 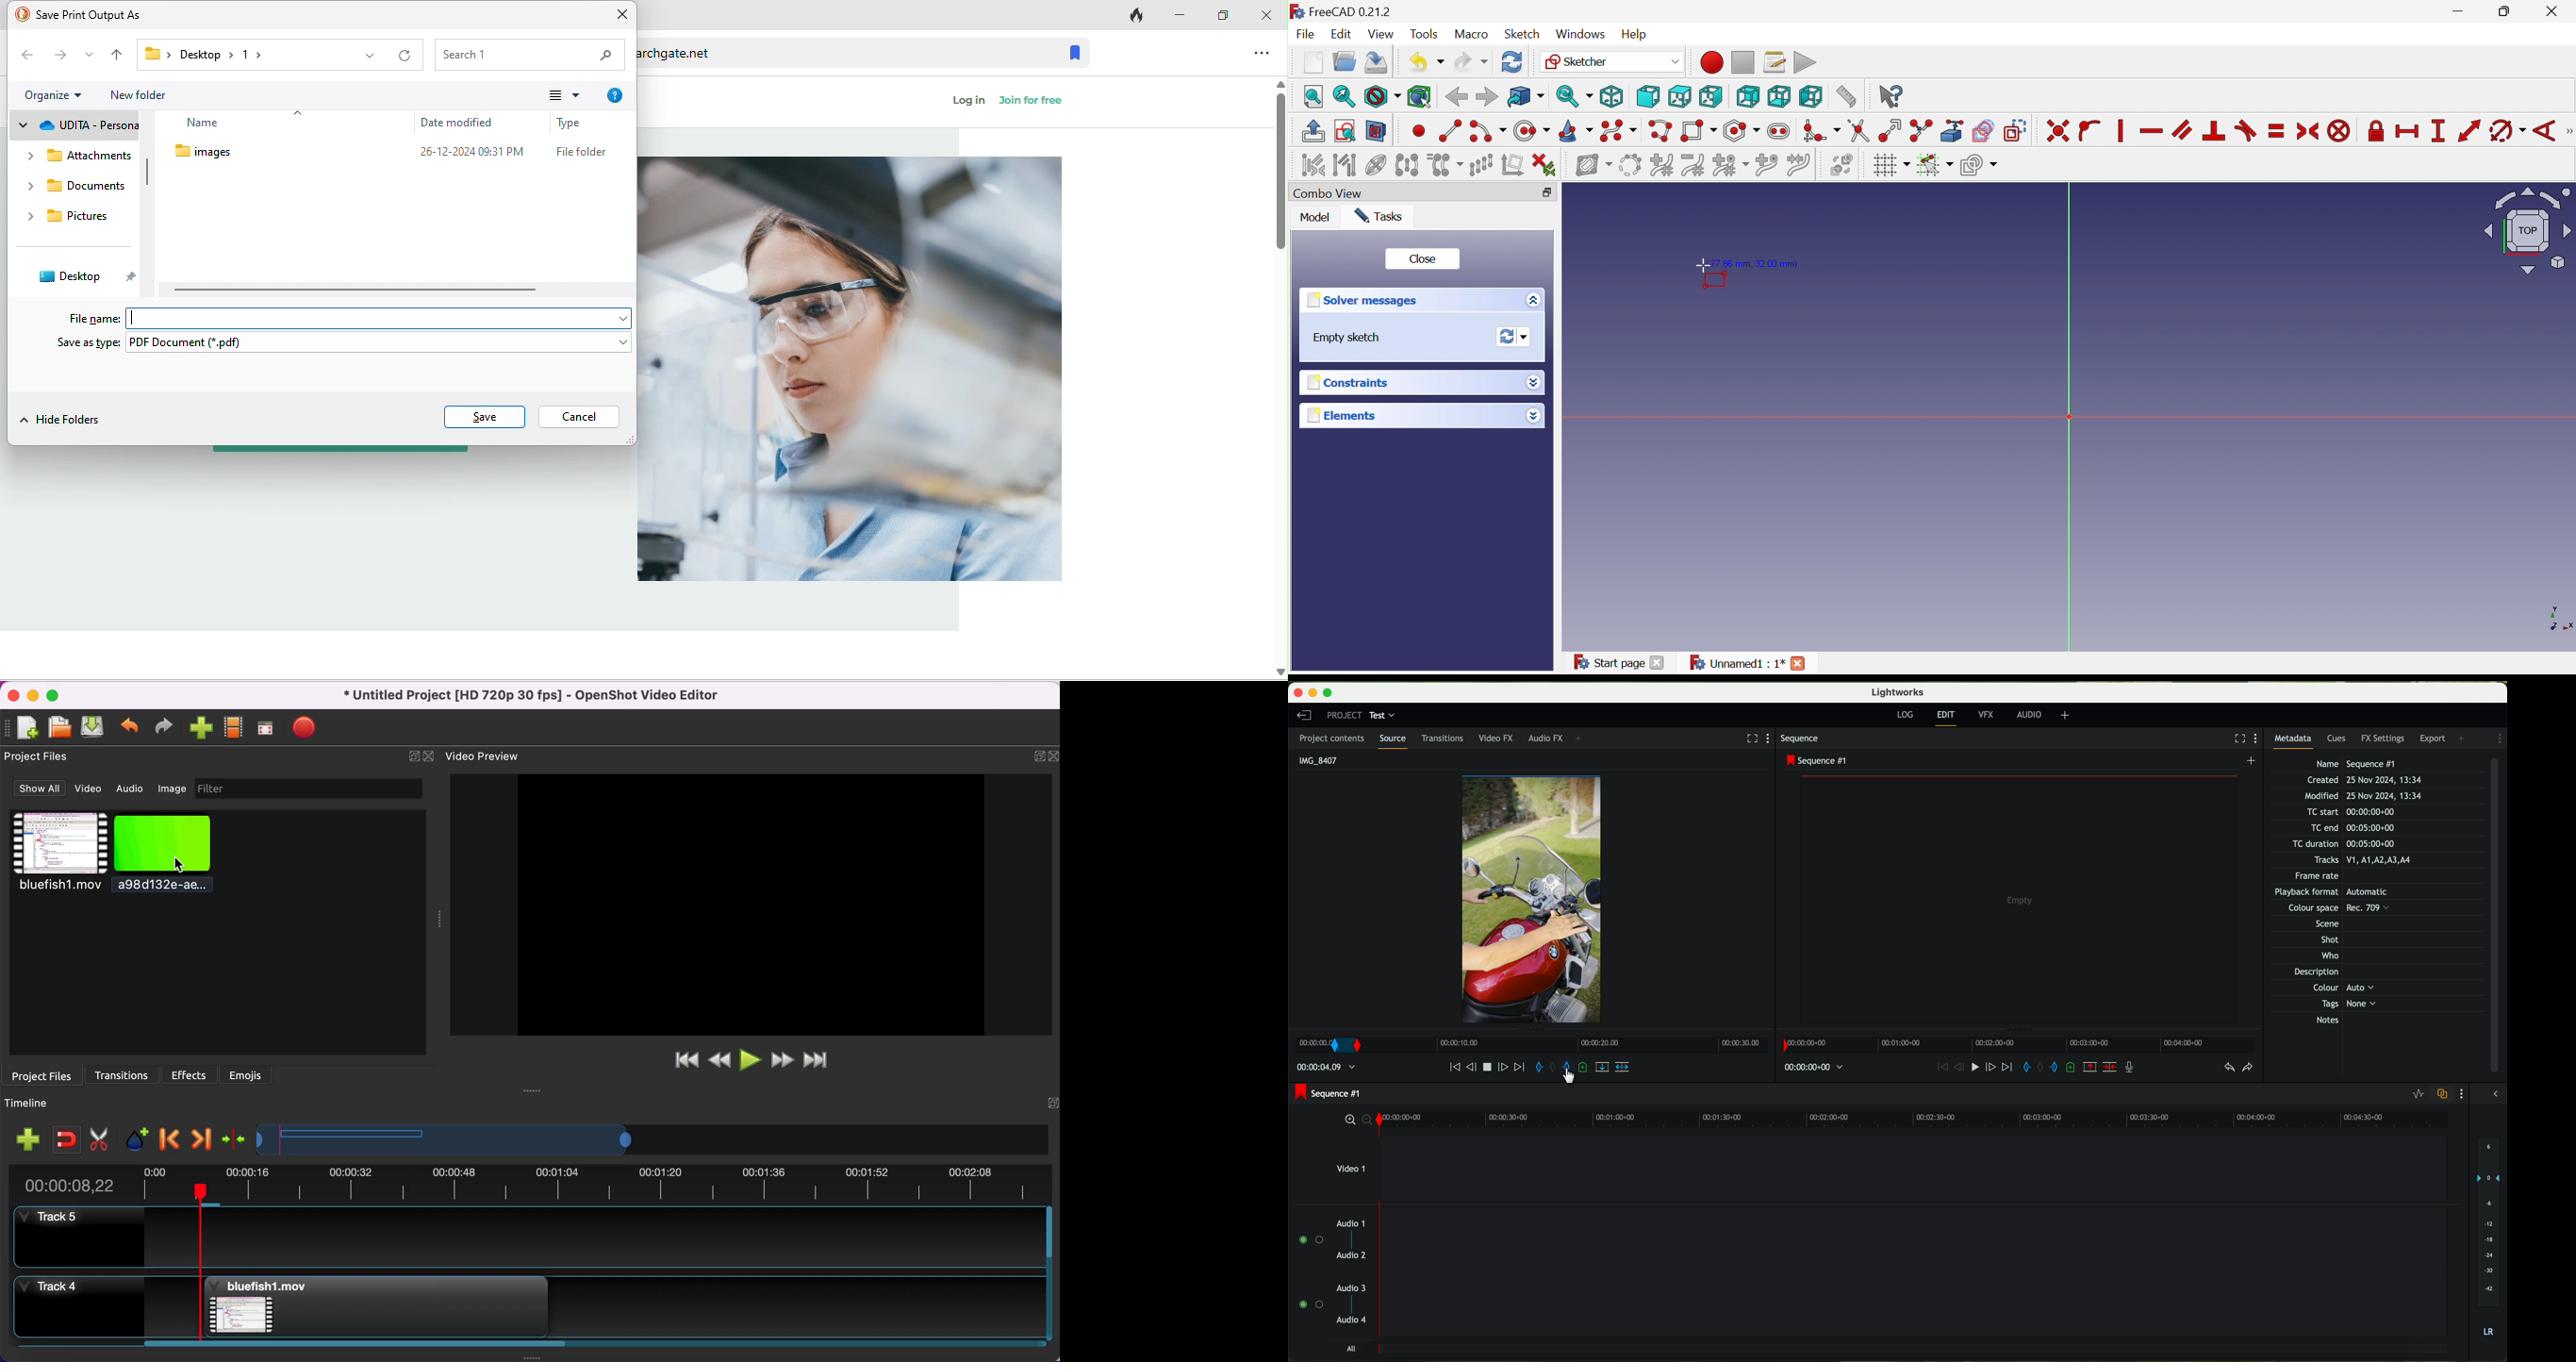 What do you see at coordinates (2486, 1236) in the screenshot?
I see `audio output level (dB)` at bounding box center [2486, 1236].